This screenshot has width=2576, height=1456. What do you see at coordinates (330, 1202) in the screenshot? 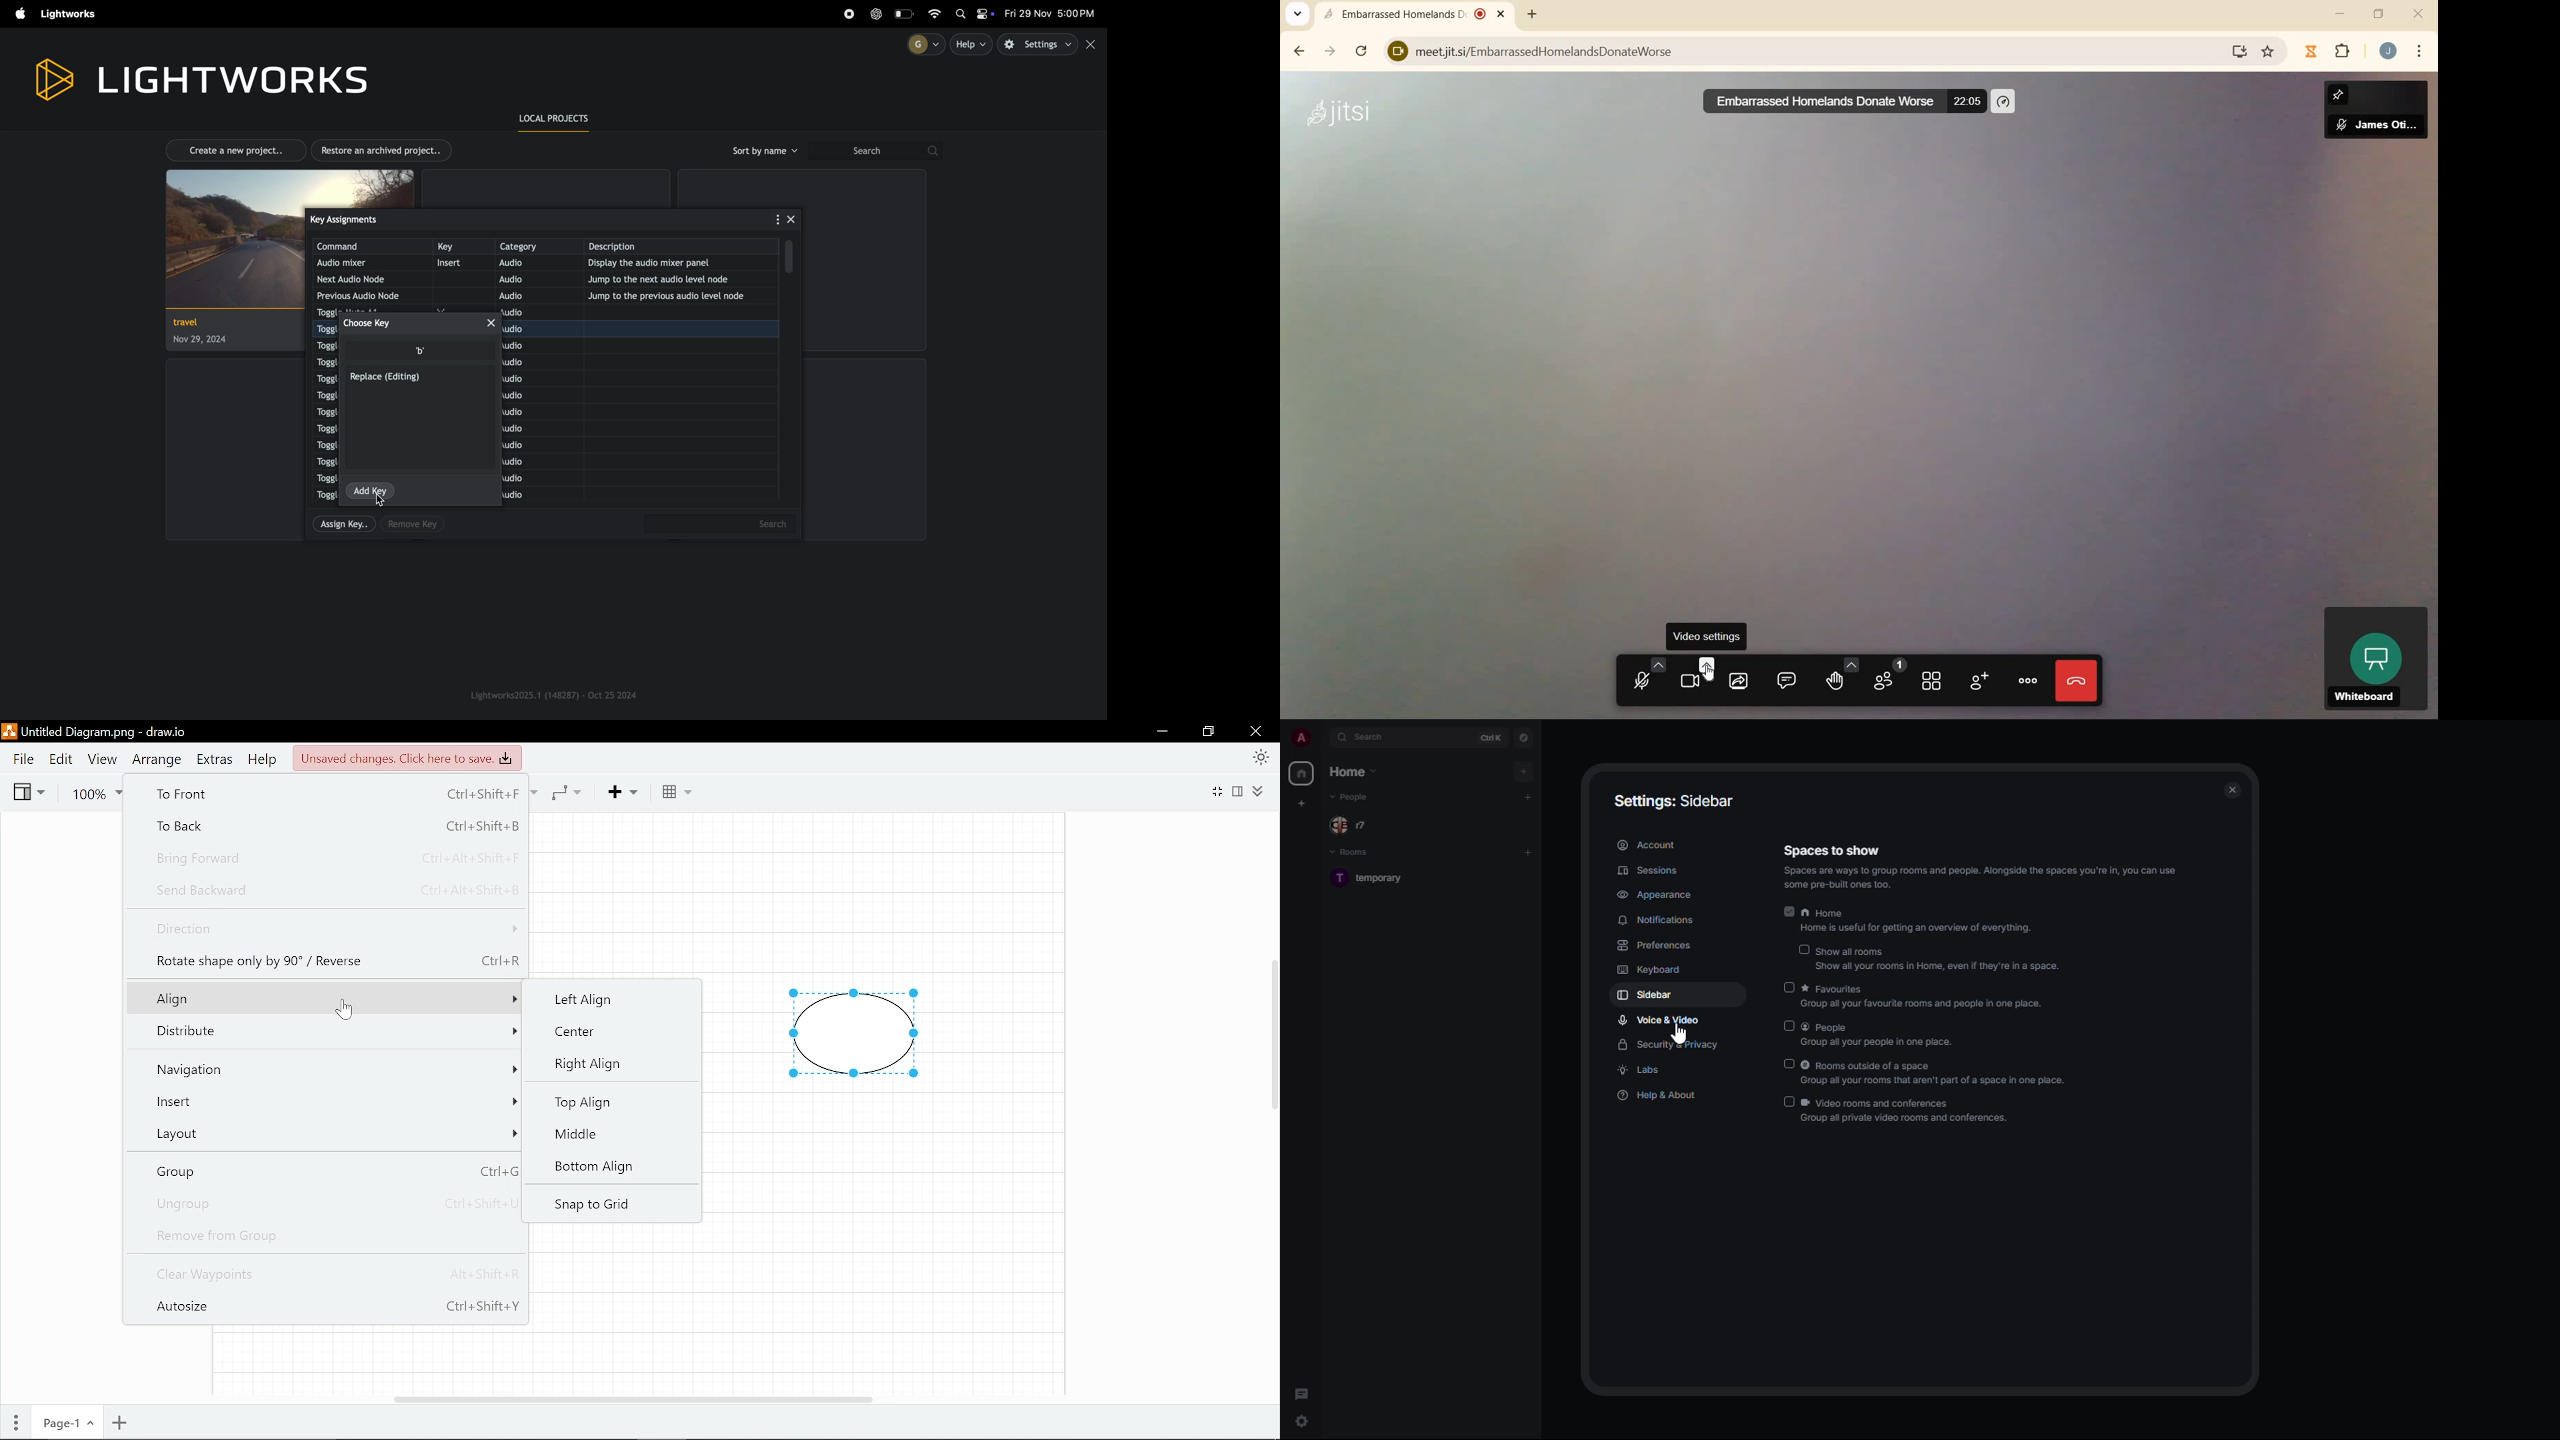
I see `Ungroup` at bounding box center [330, 1202].